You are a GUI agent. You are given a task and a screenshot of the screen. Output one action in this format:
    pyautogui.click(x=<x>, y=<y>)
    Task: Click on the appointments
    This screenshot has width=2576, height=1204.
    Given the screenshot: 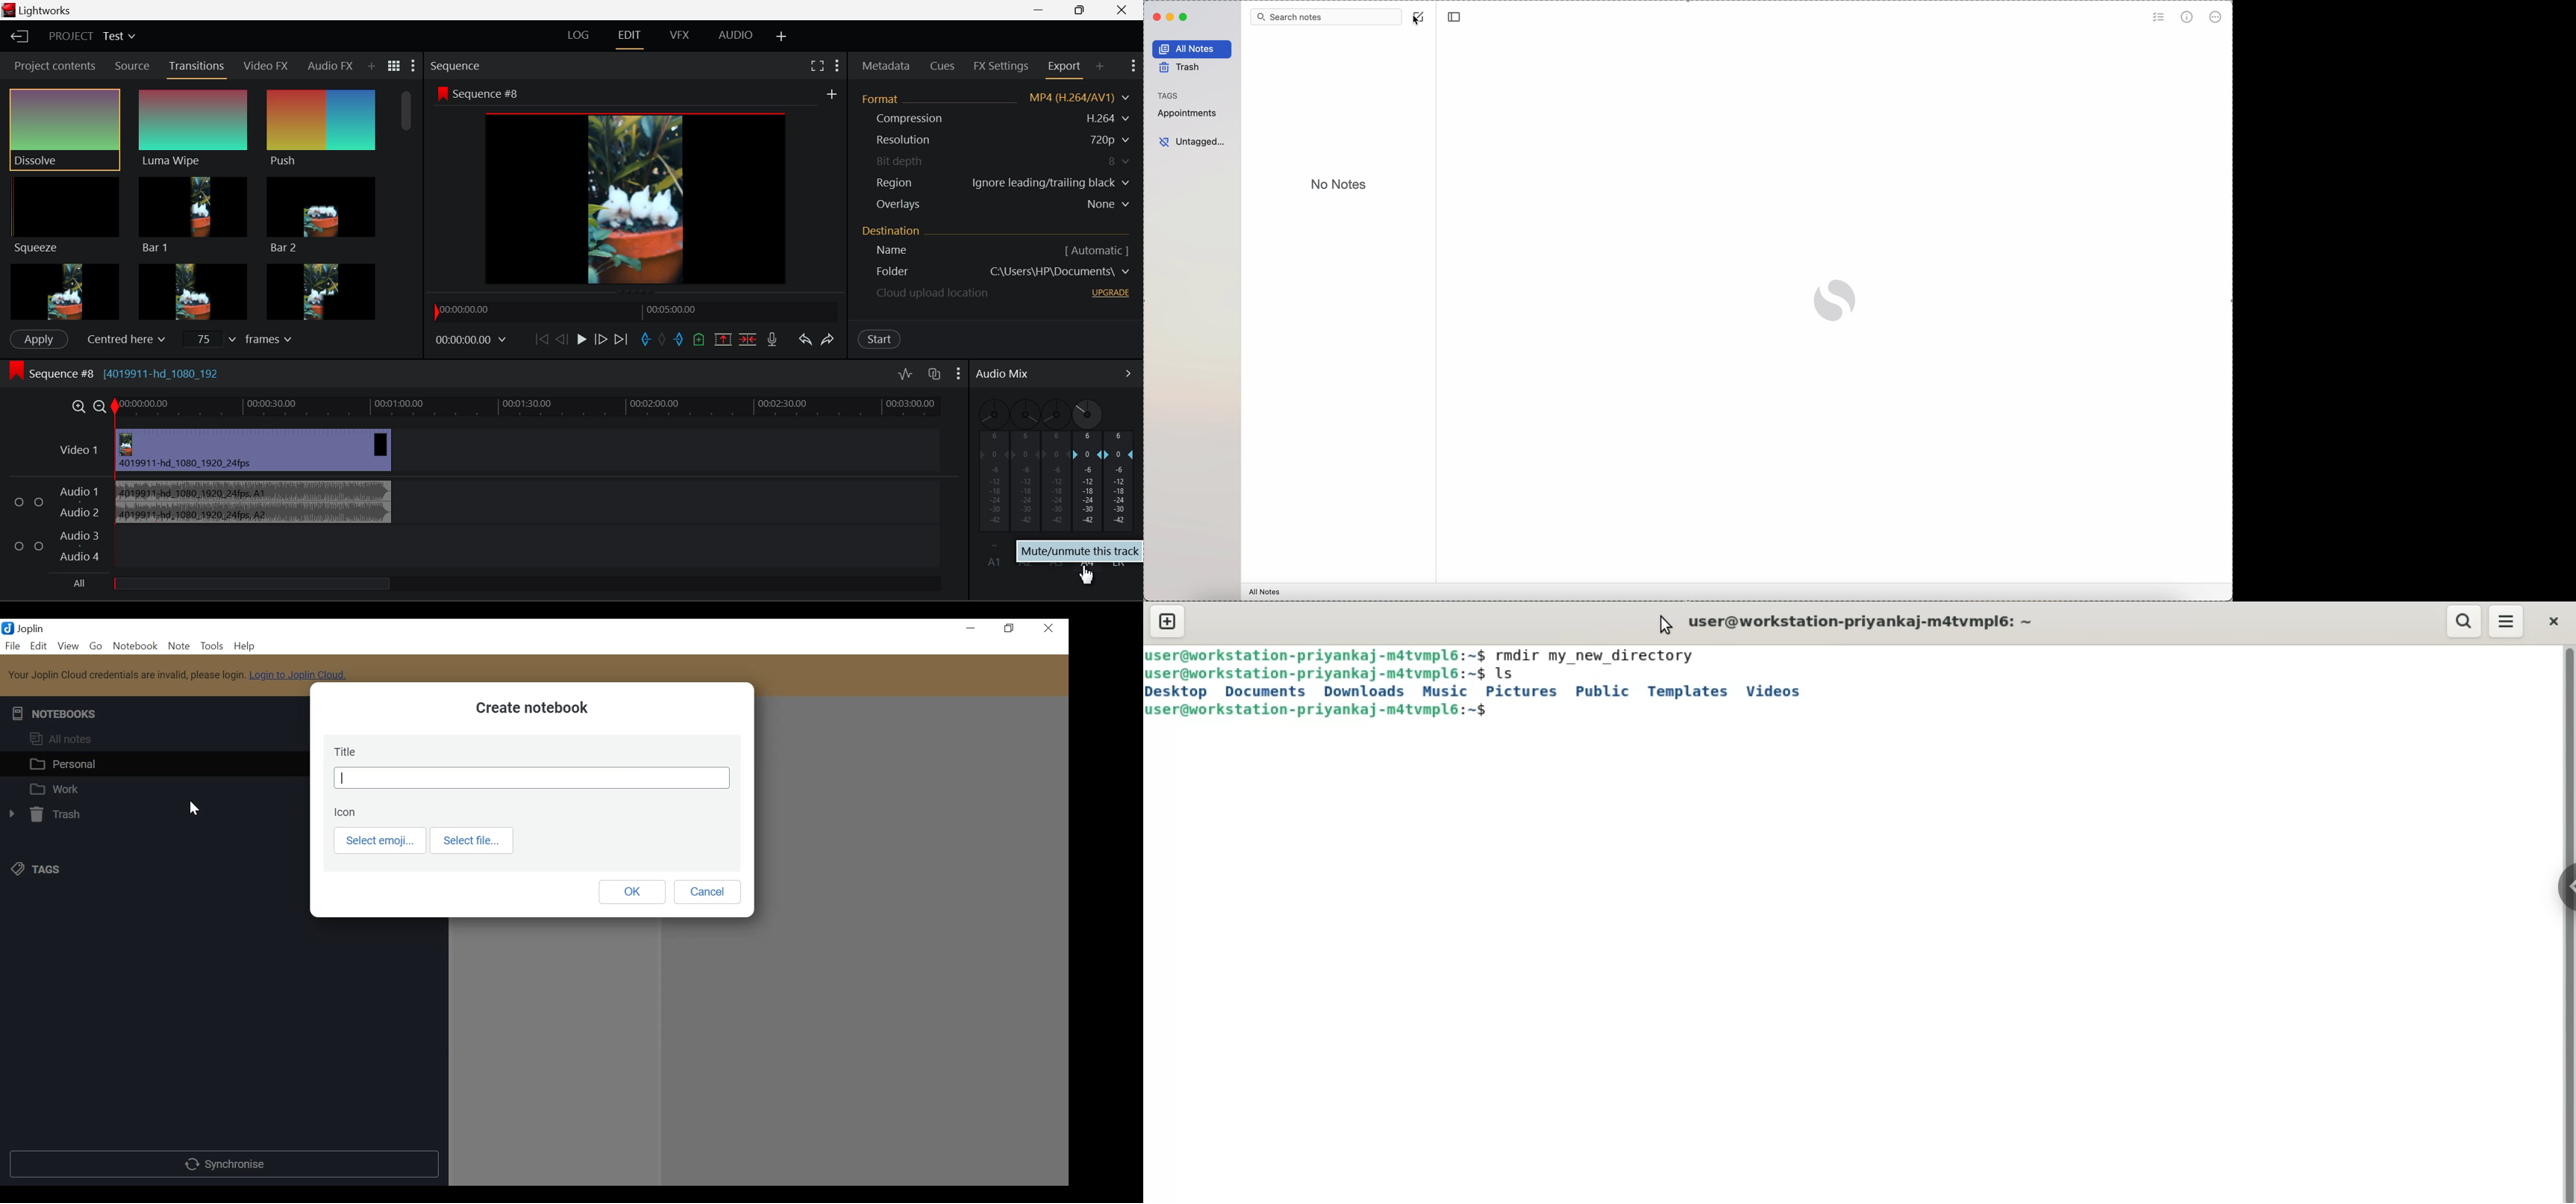 What is the action you would take?
    pyautogui.click(x=1189, y=113)
    